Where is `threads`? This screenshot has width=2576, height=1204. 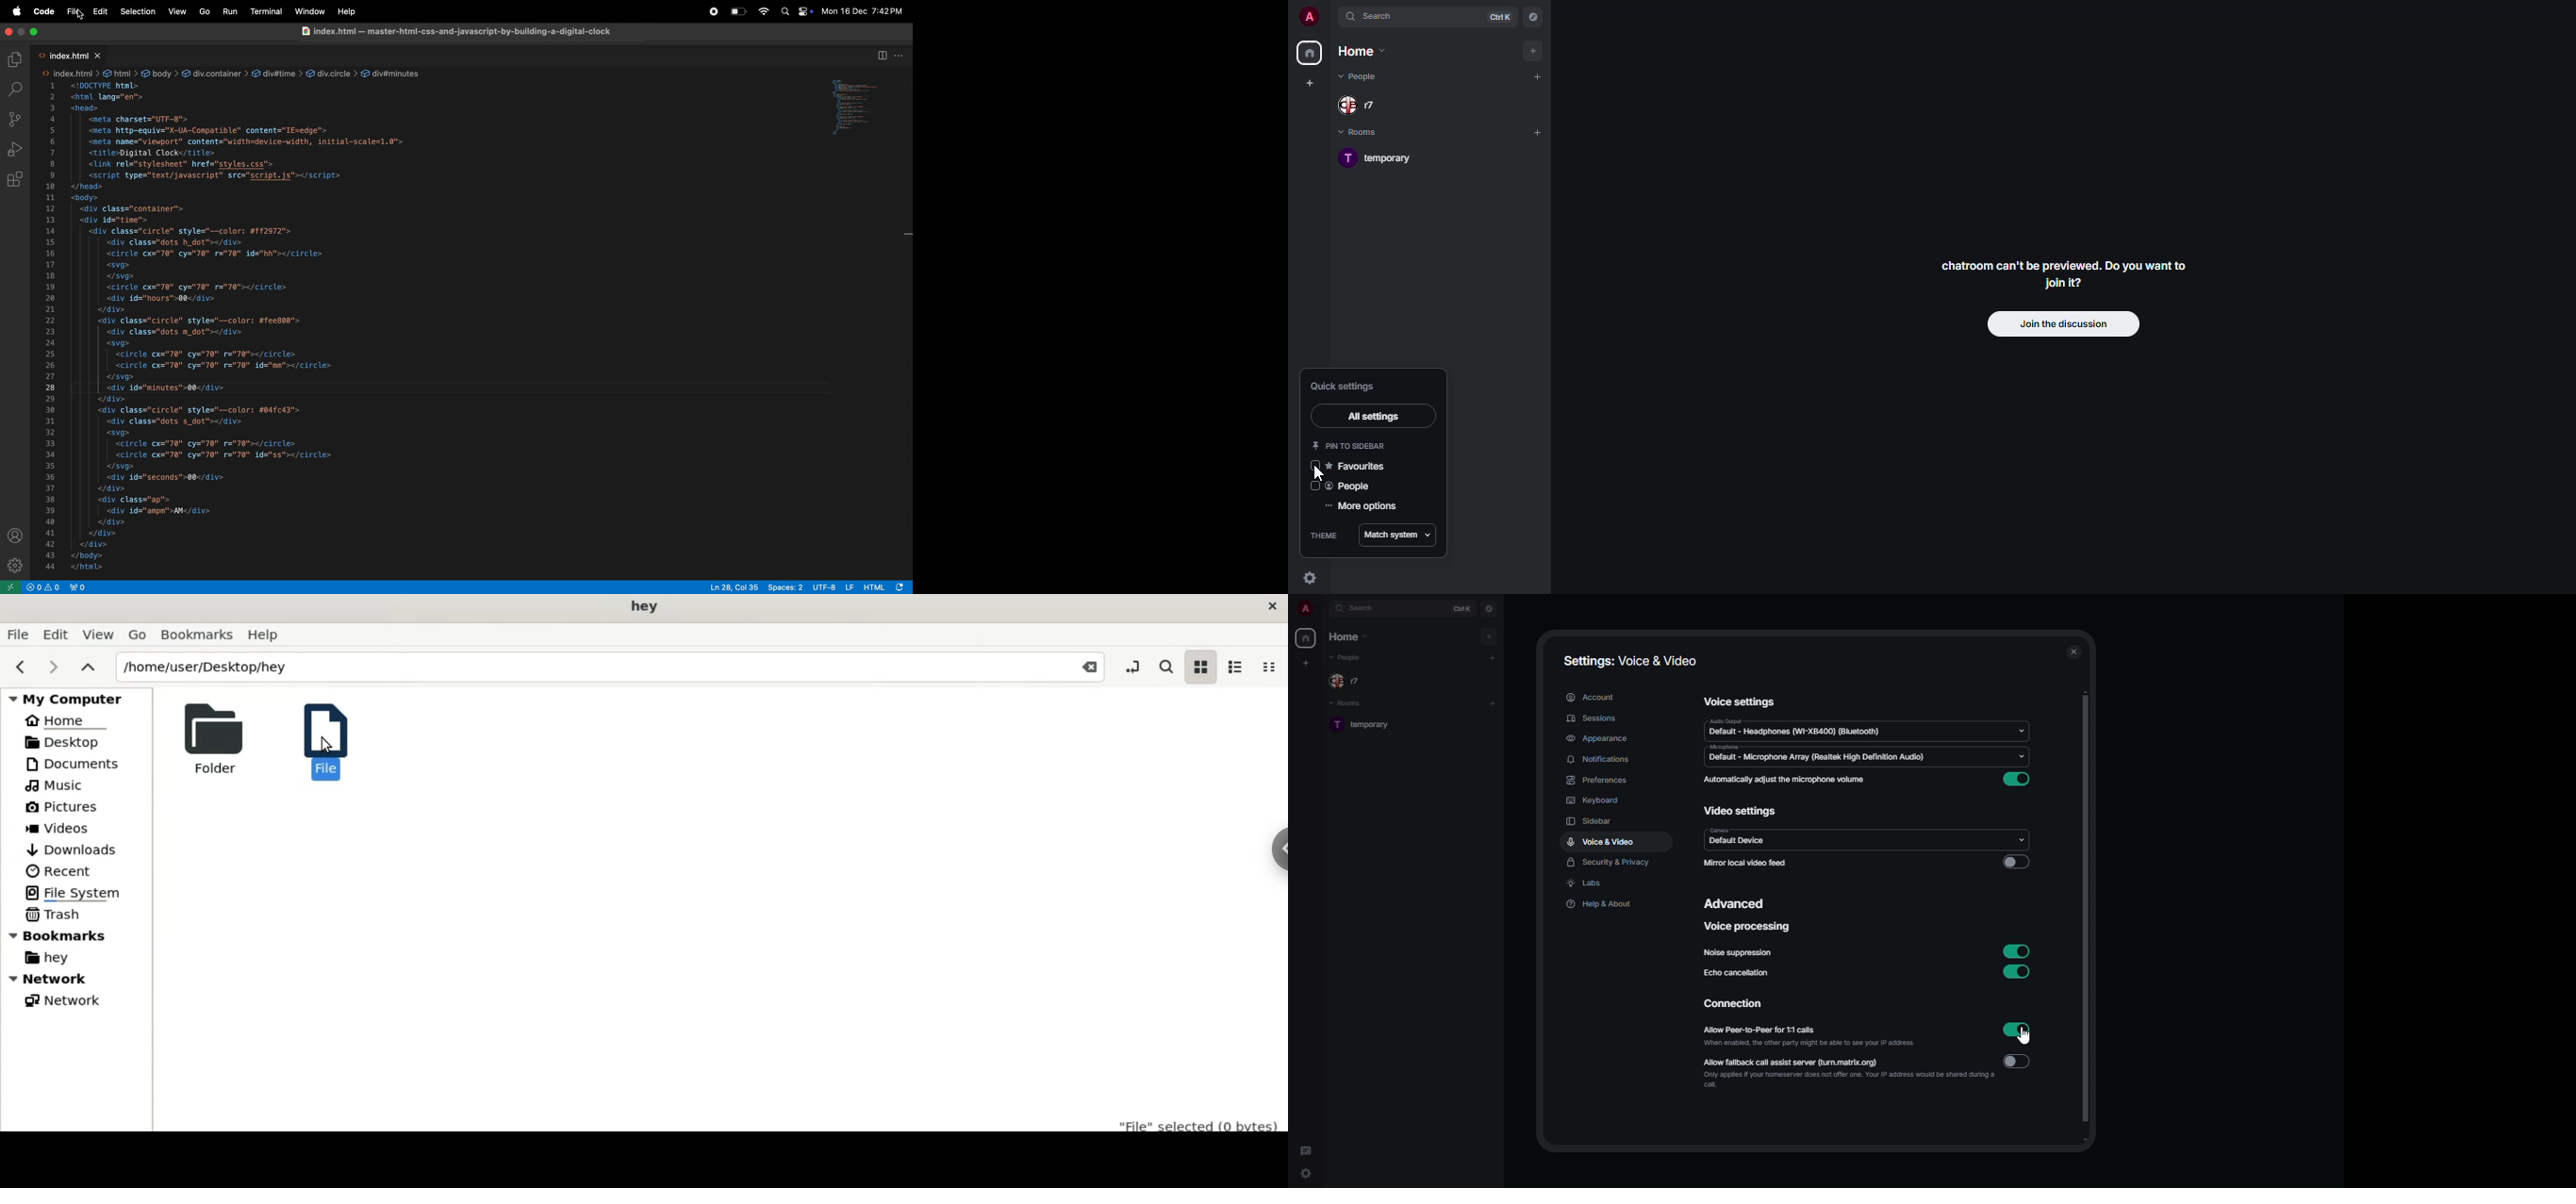
threads is located at coordinates (1307, 1149).